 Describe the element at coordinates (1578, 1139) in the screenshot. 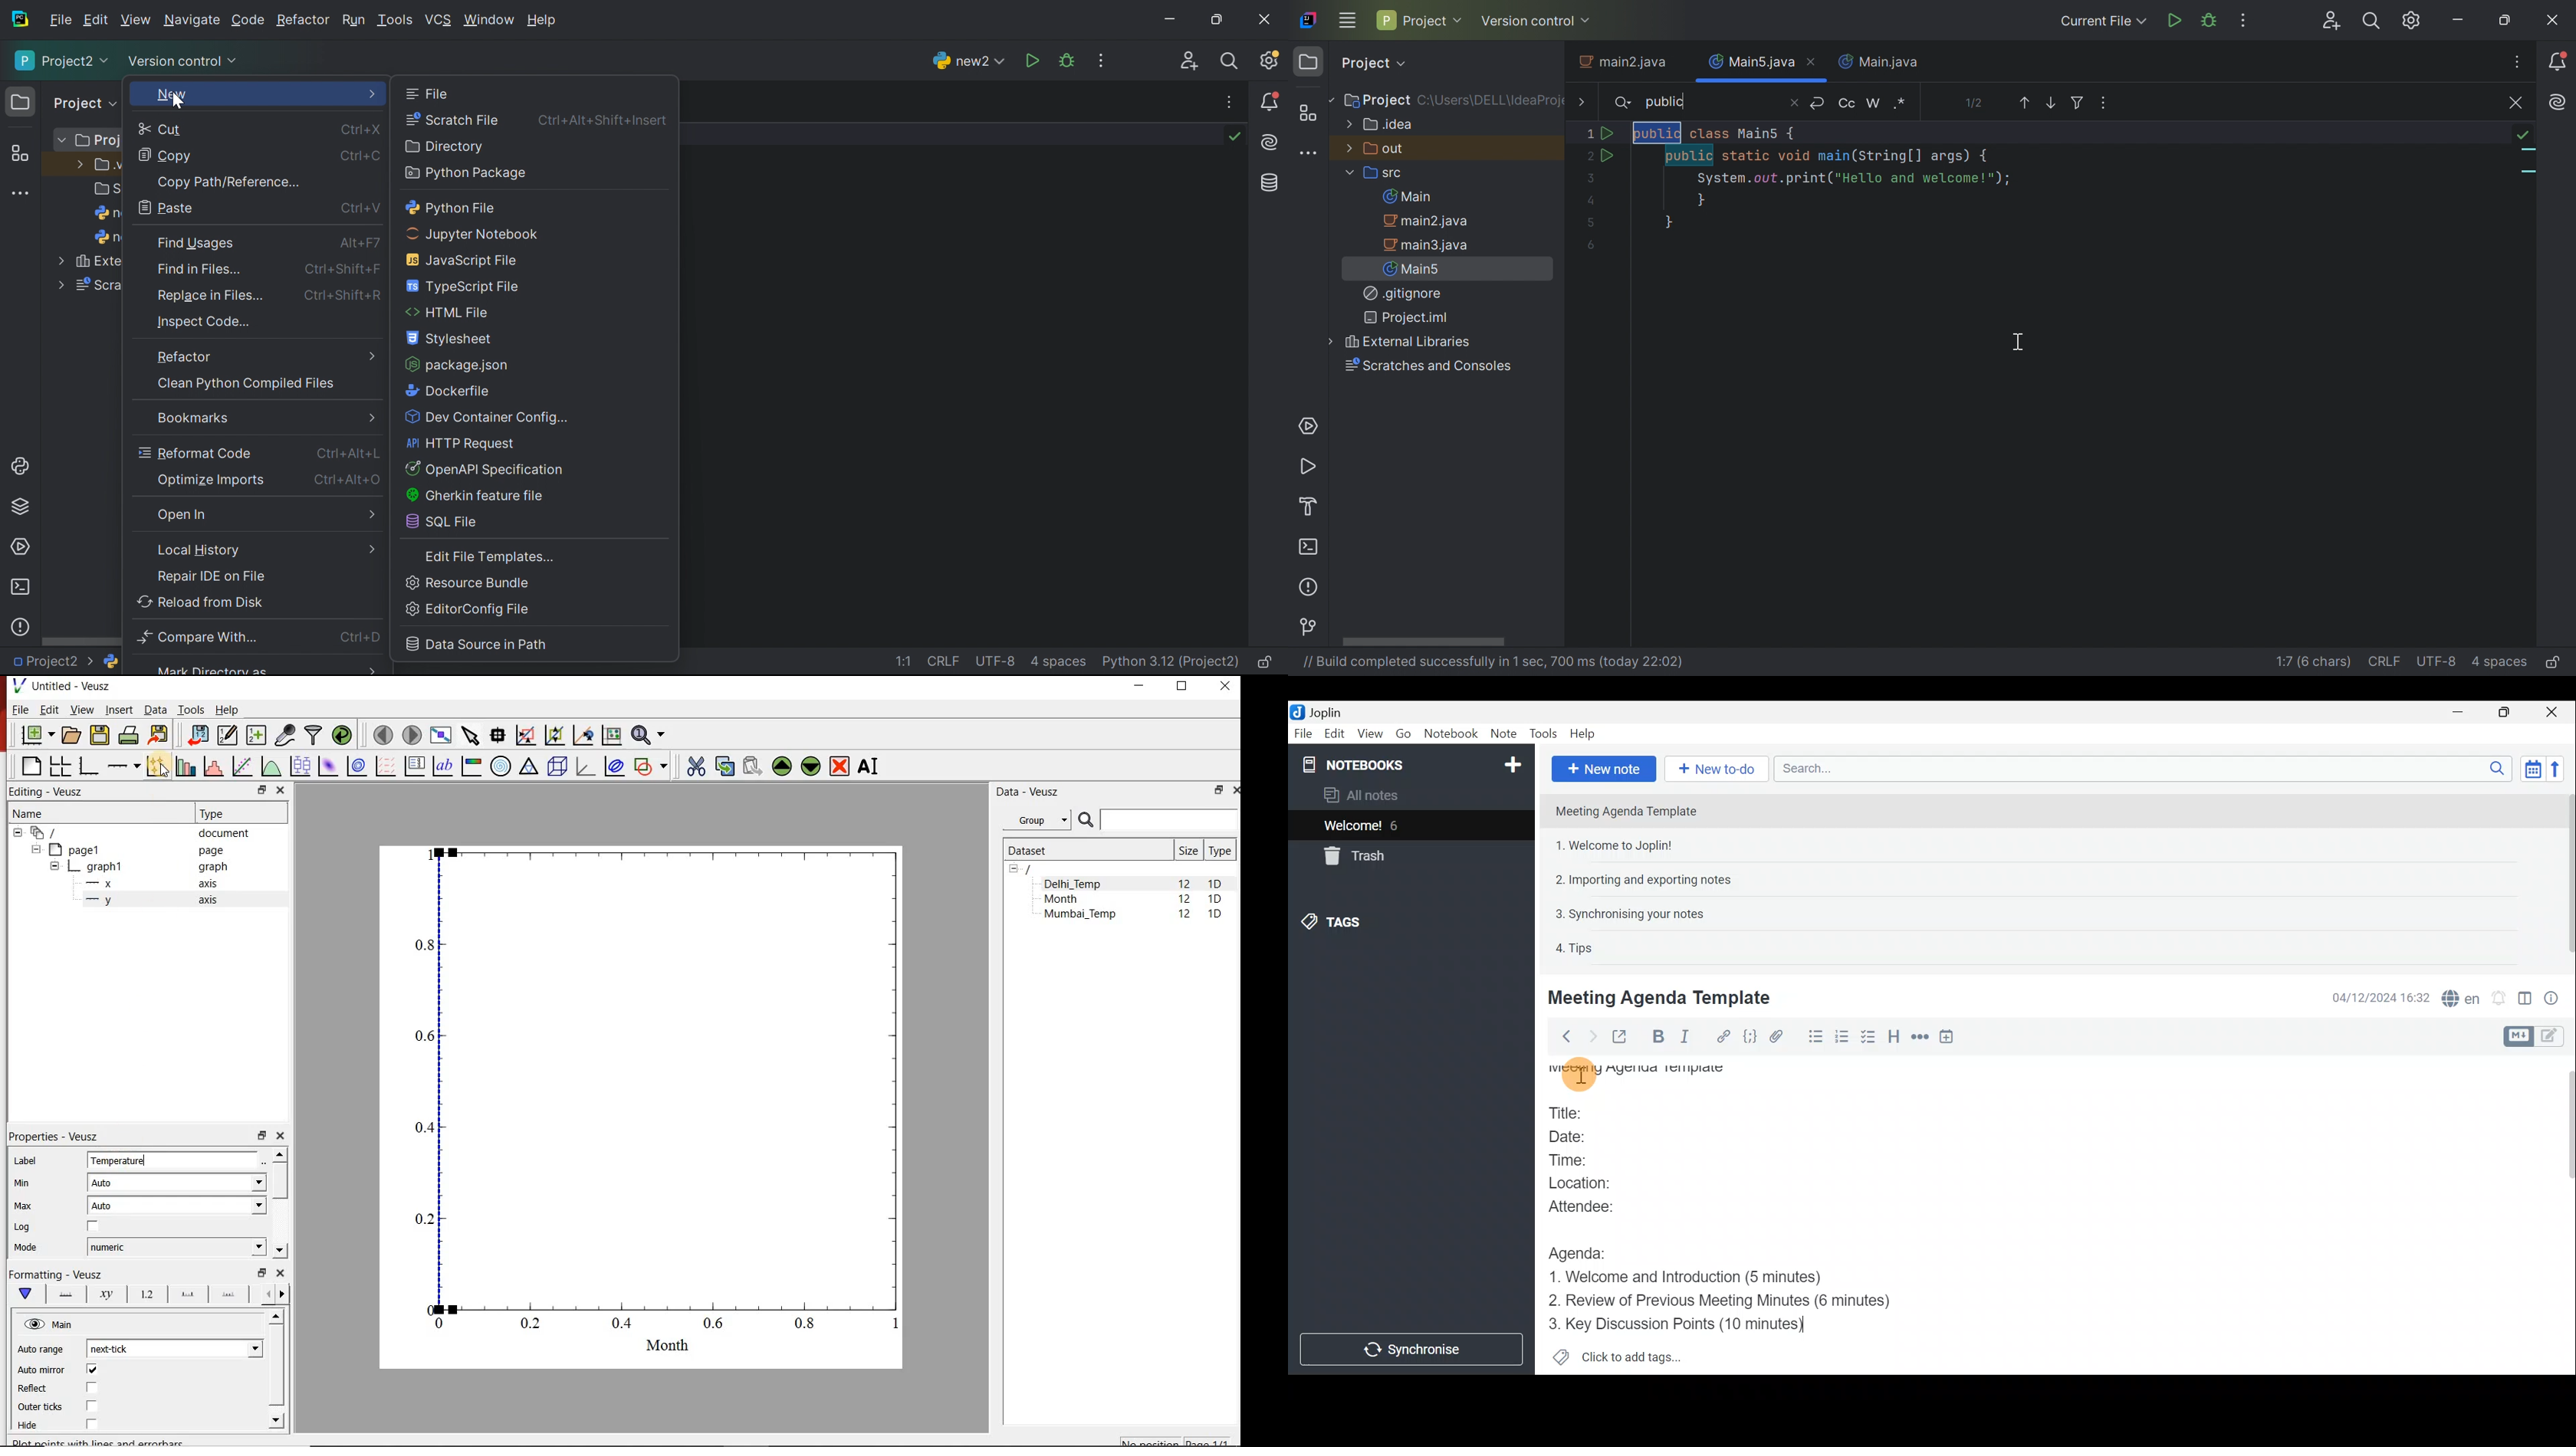

I see `Date:` at that location.